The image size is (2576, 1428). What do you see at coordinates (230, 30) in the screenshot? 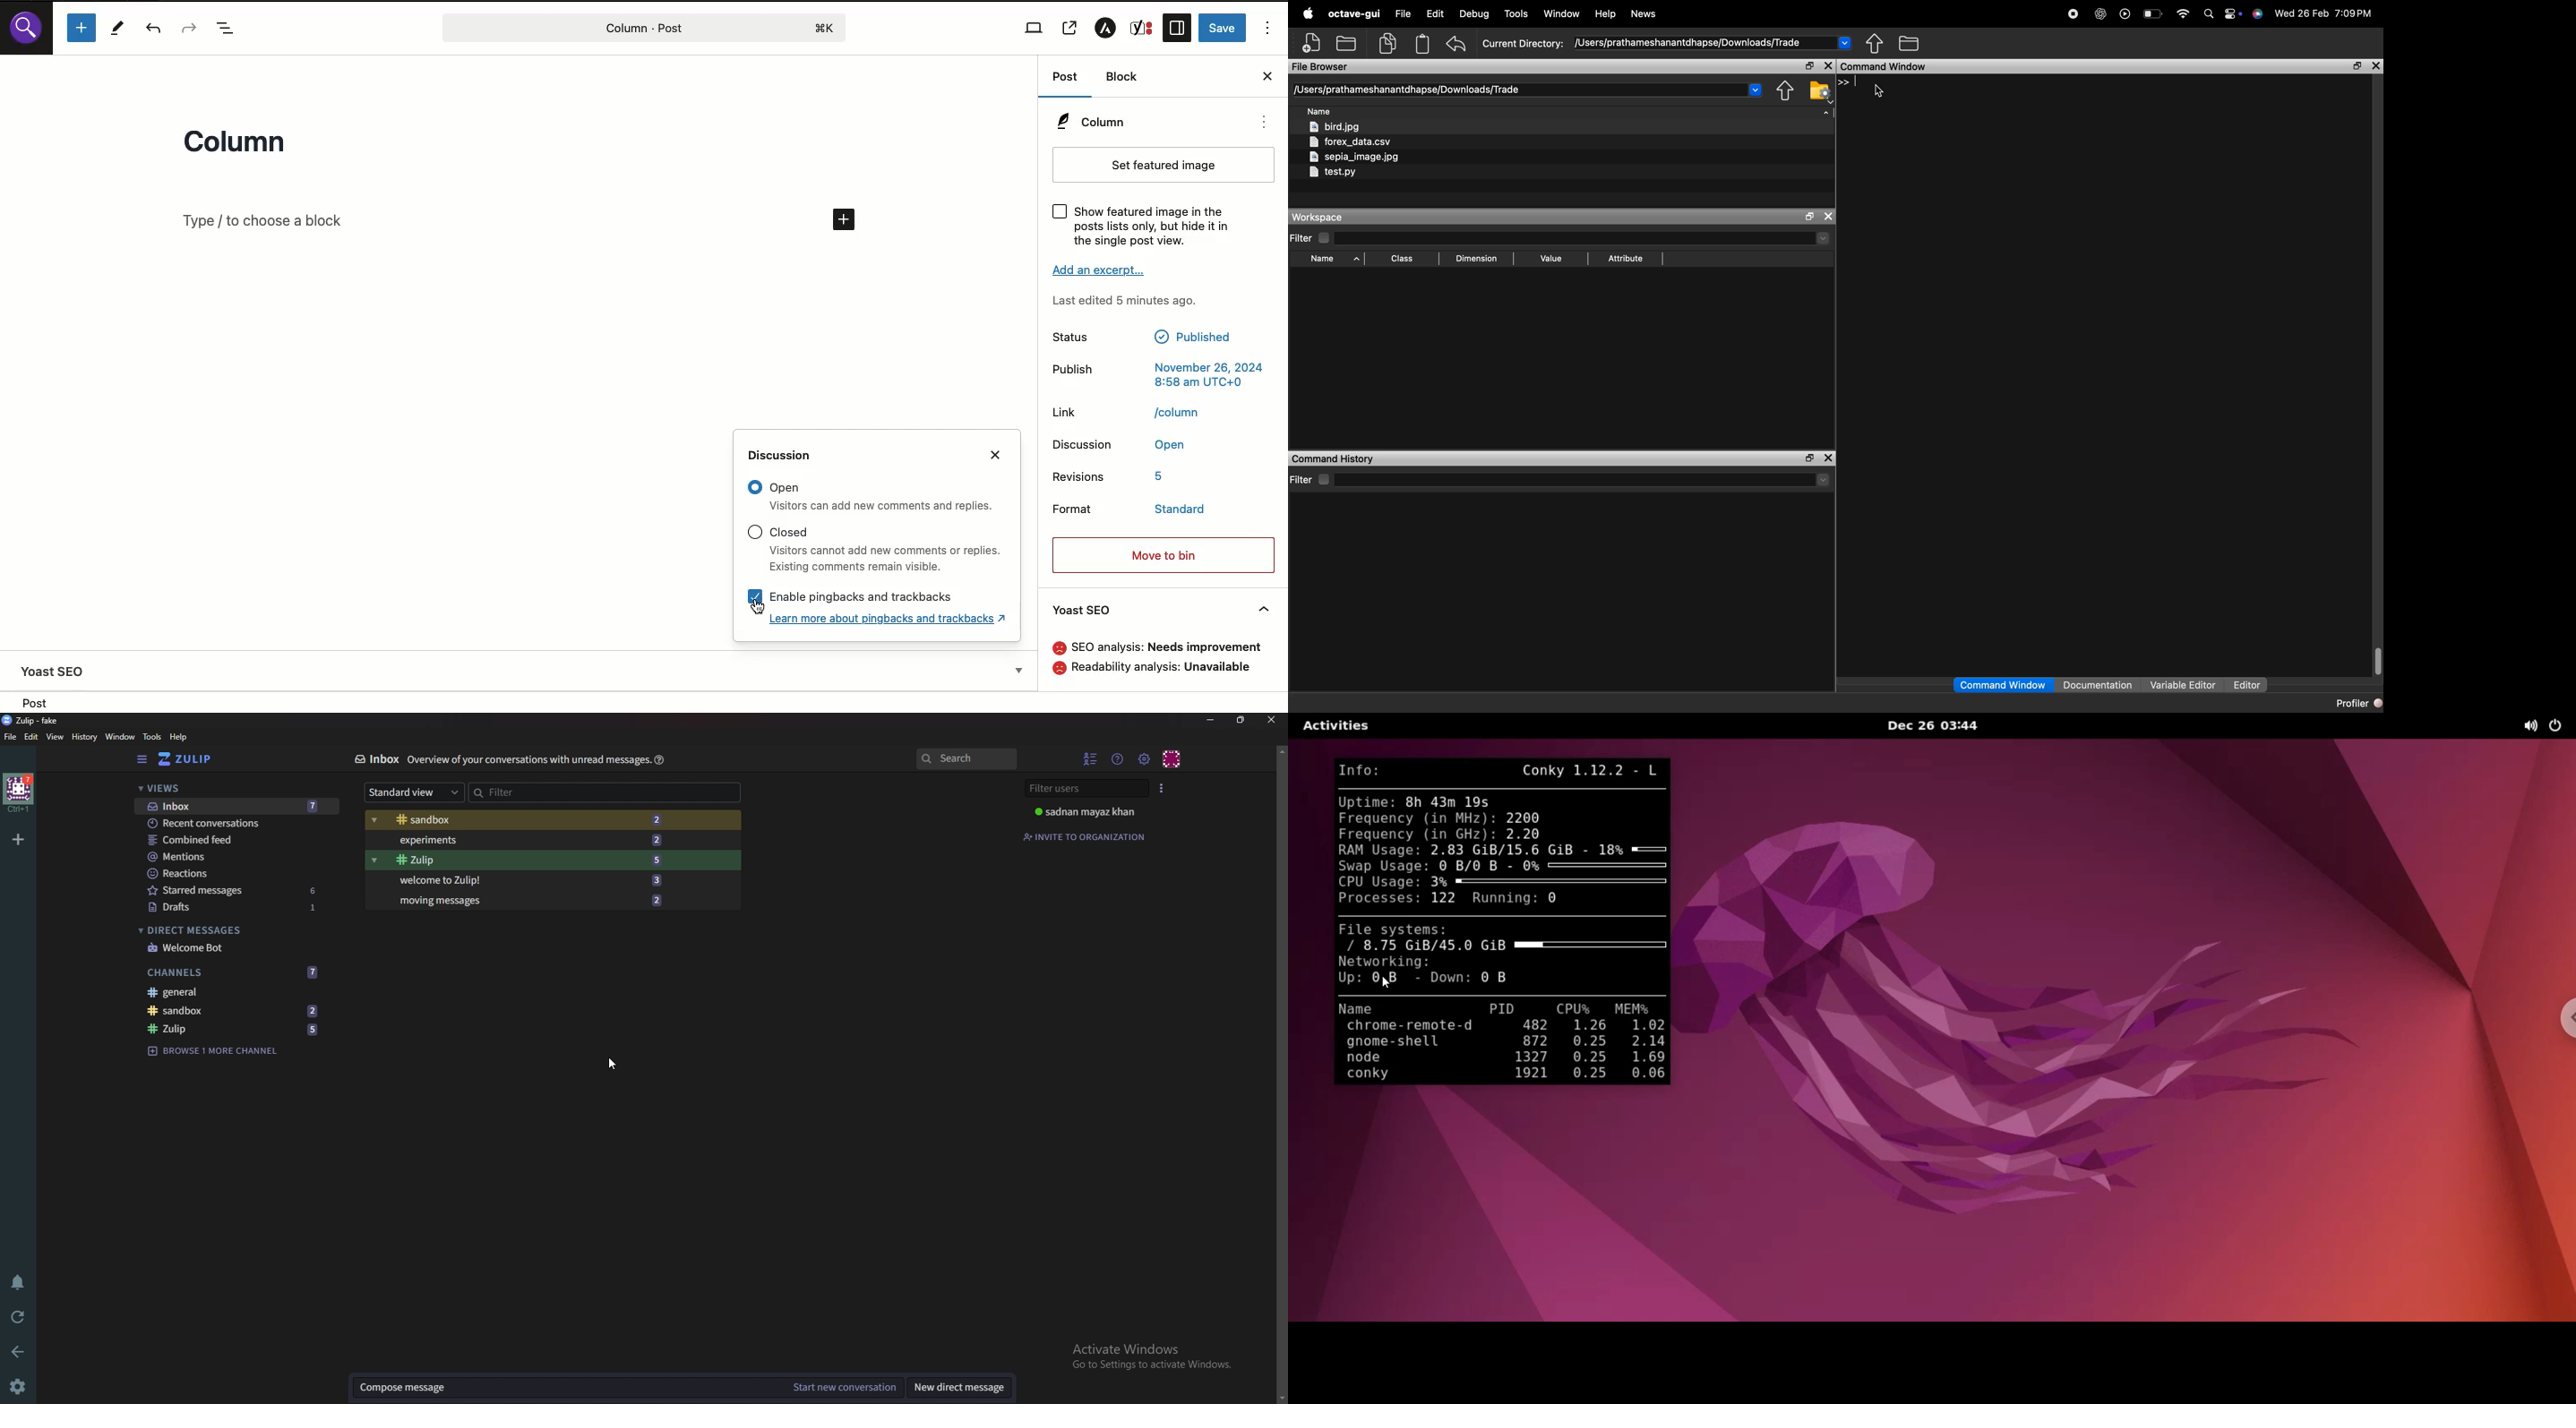
I see `Document overview` at bounding box center [230, 30].